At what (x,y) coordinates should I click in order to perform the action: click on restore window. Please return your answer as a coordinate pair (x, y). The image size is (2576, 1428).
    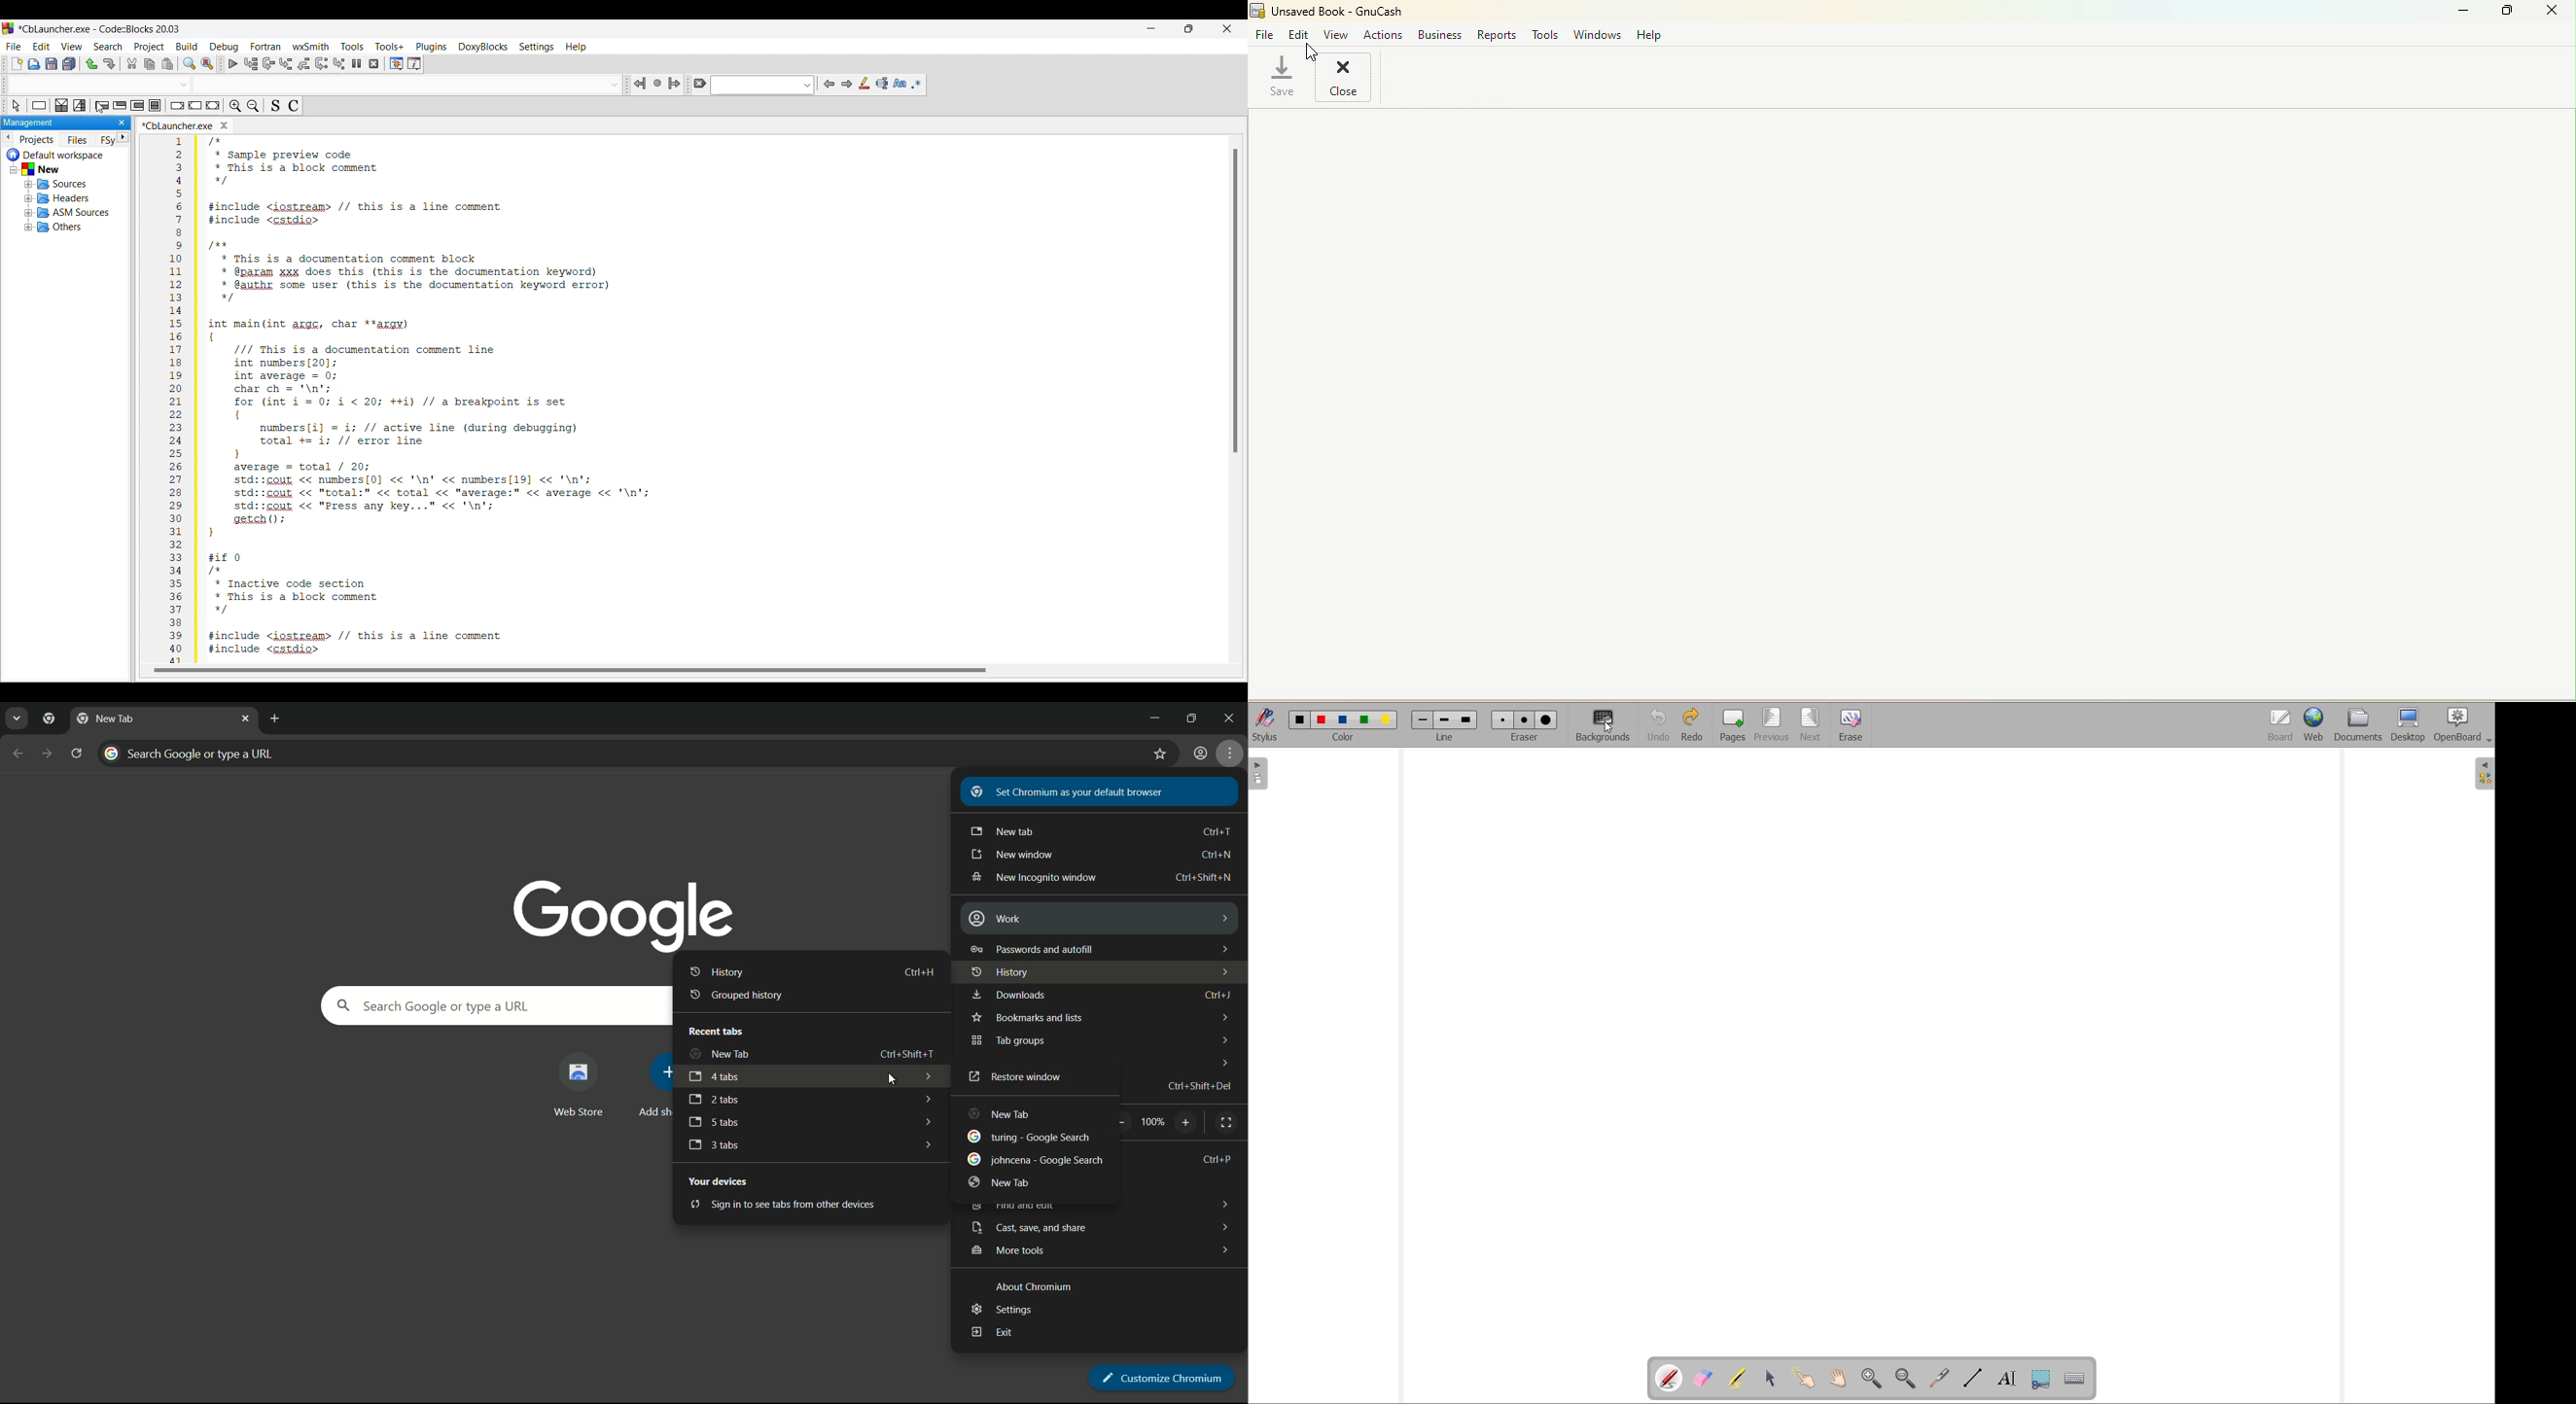
    Looking at the image, I should click on (1013, 1078).